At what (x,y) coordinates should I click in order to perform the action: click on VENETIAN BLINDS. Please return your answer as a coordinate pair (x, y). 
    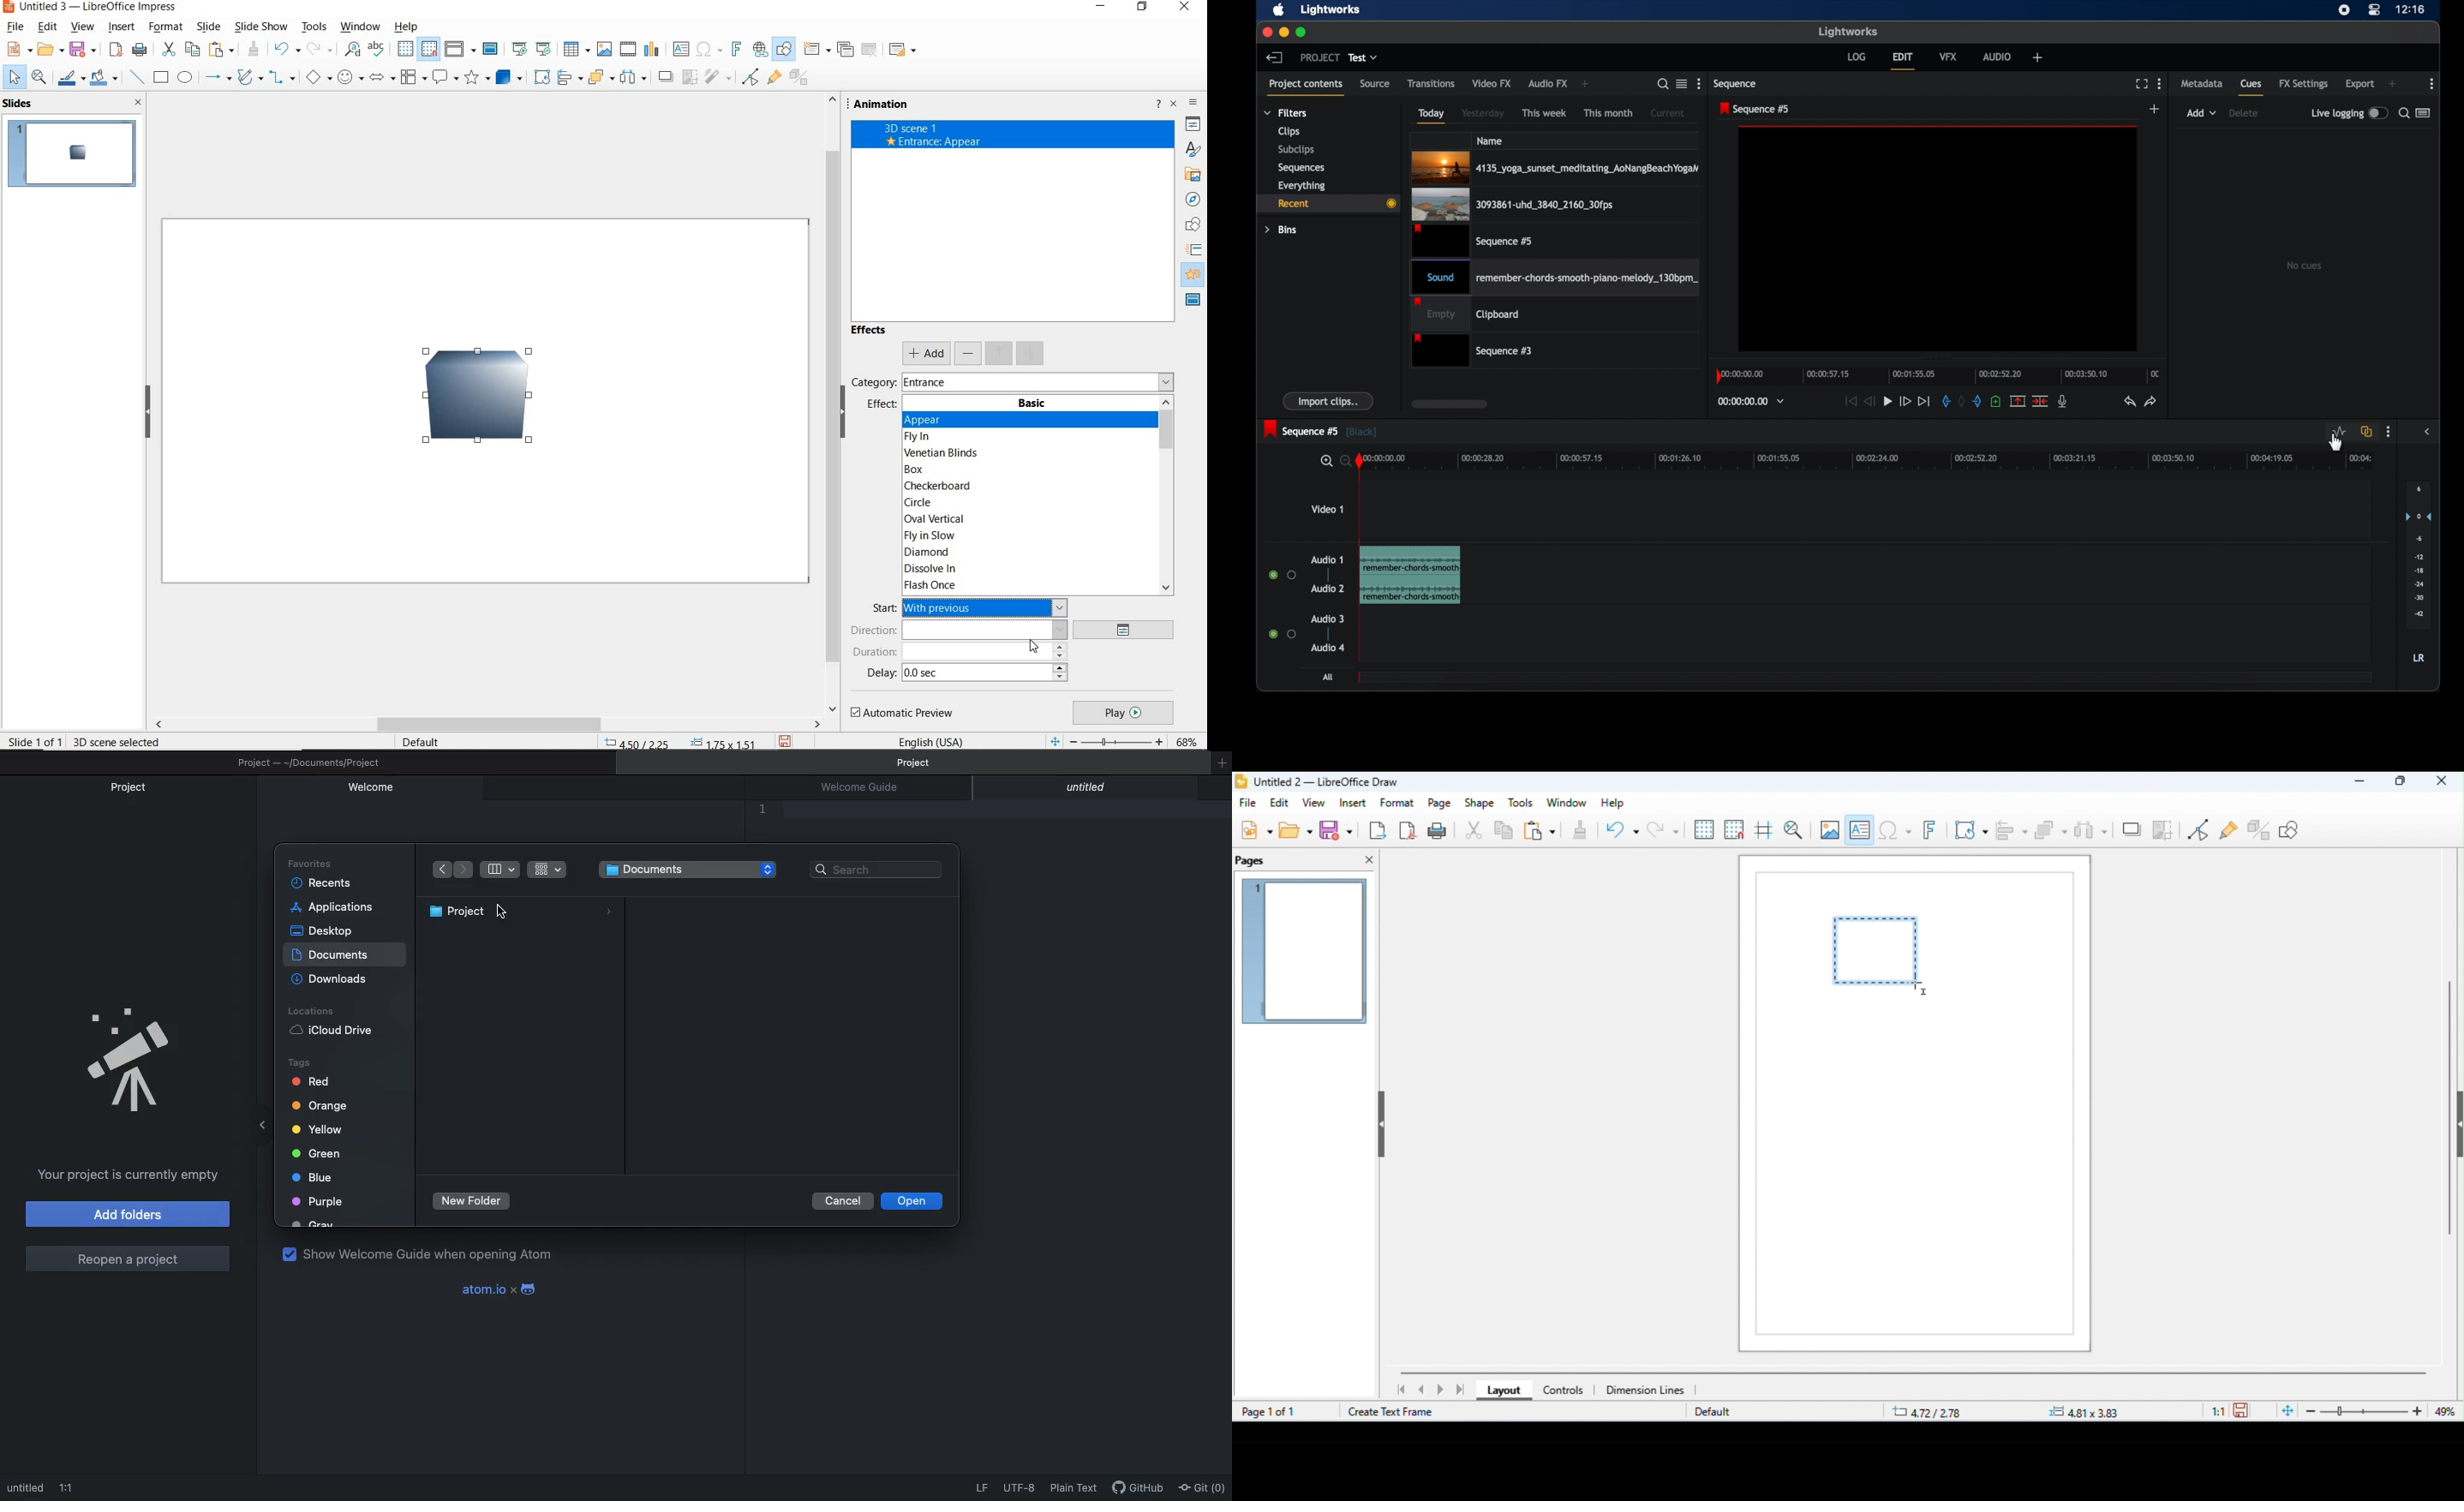
    Looking at the image, I should click on (943, 452).